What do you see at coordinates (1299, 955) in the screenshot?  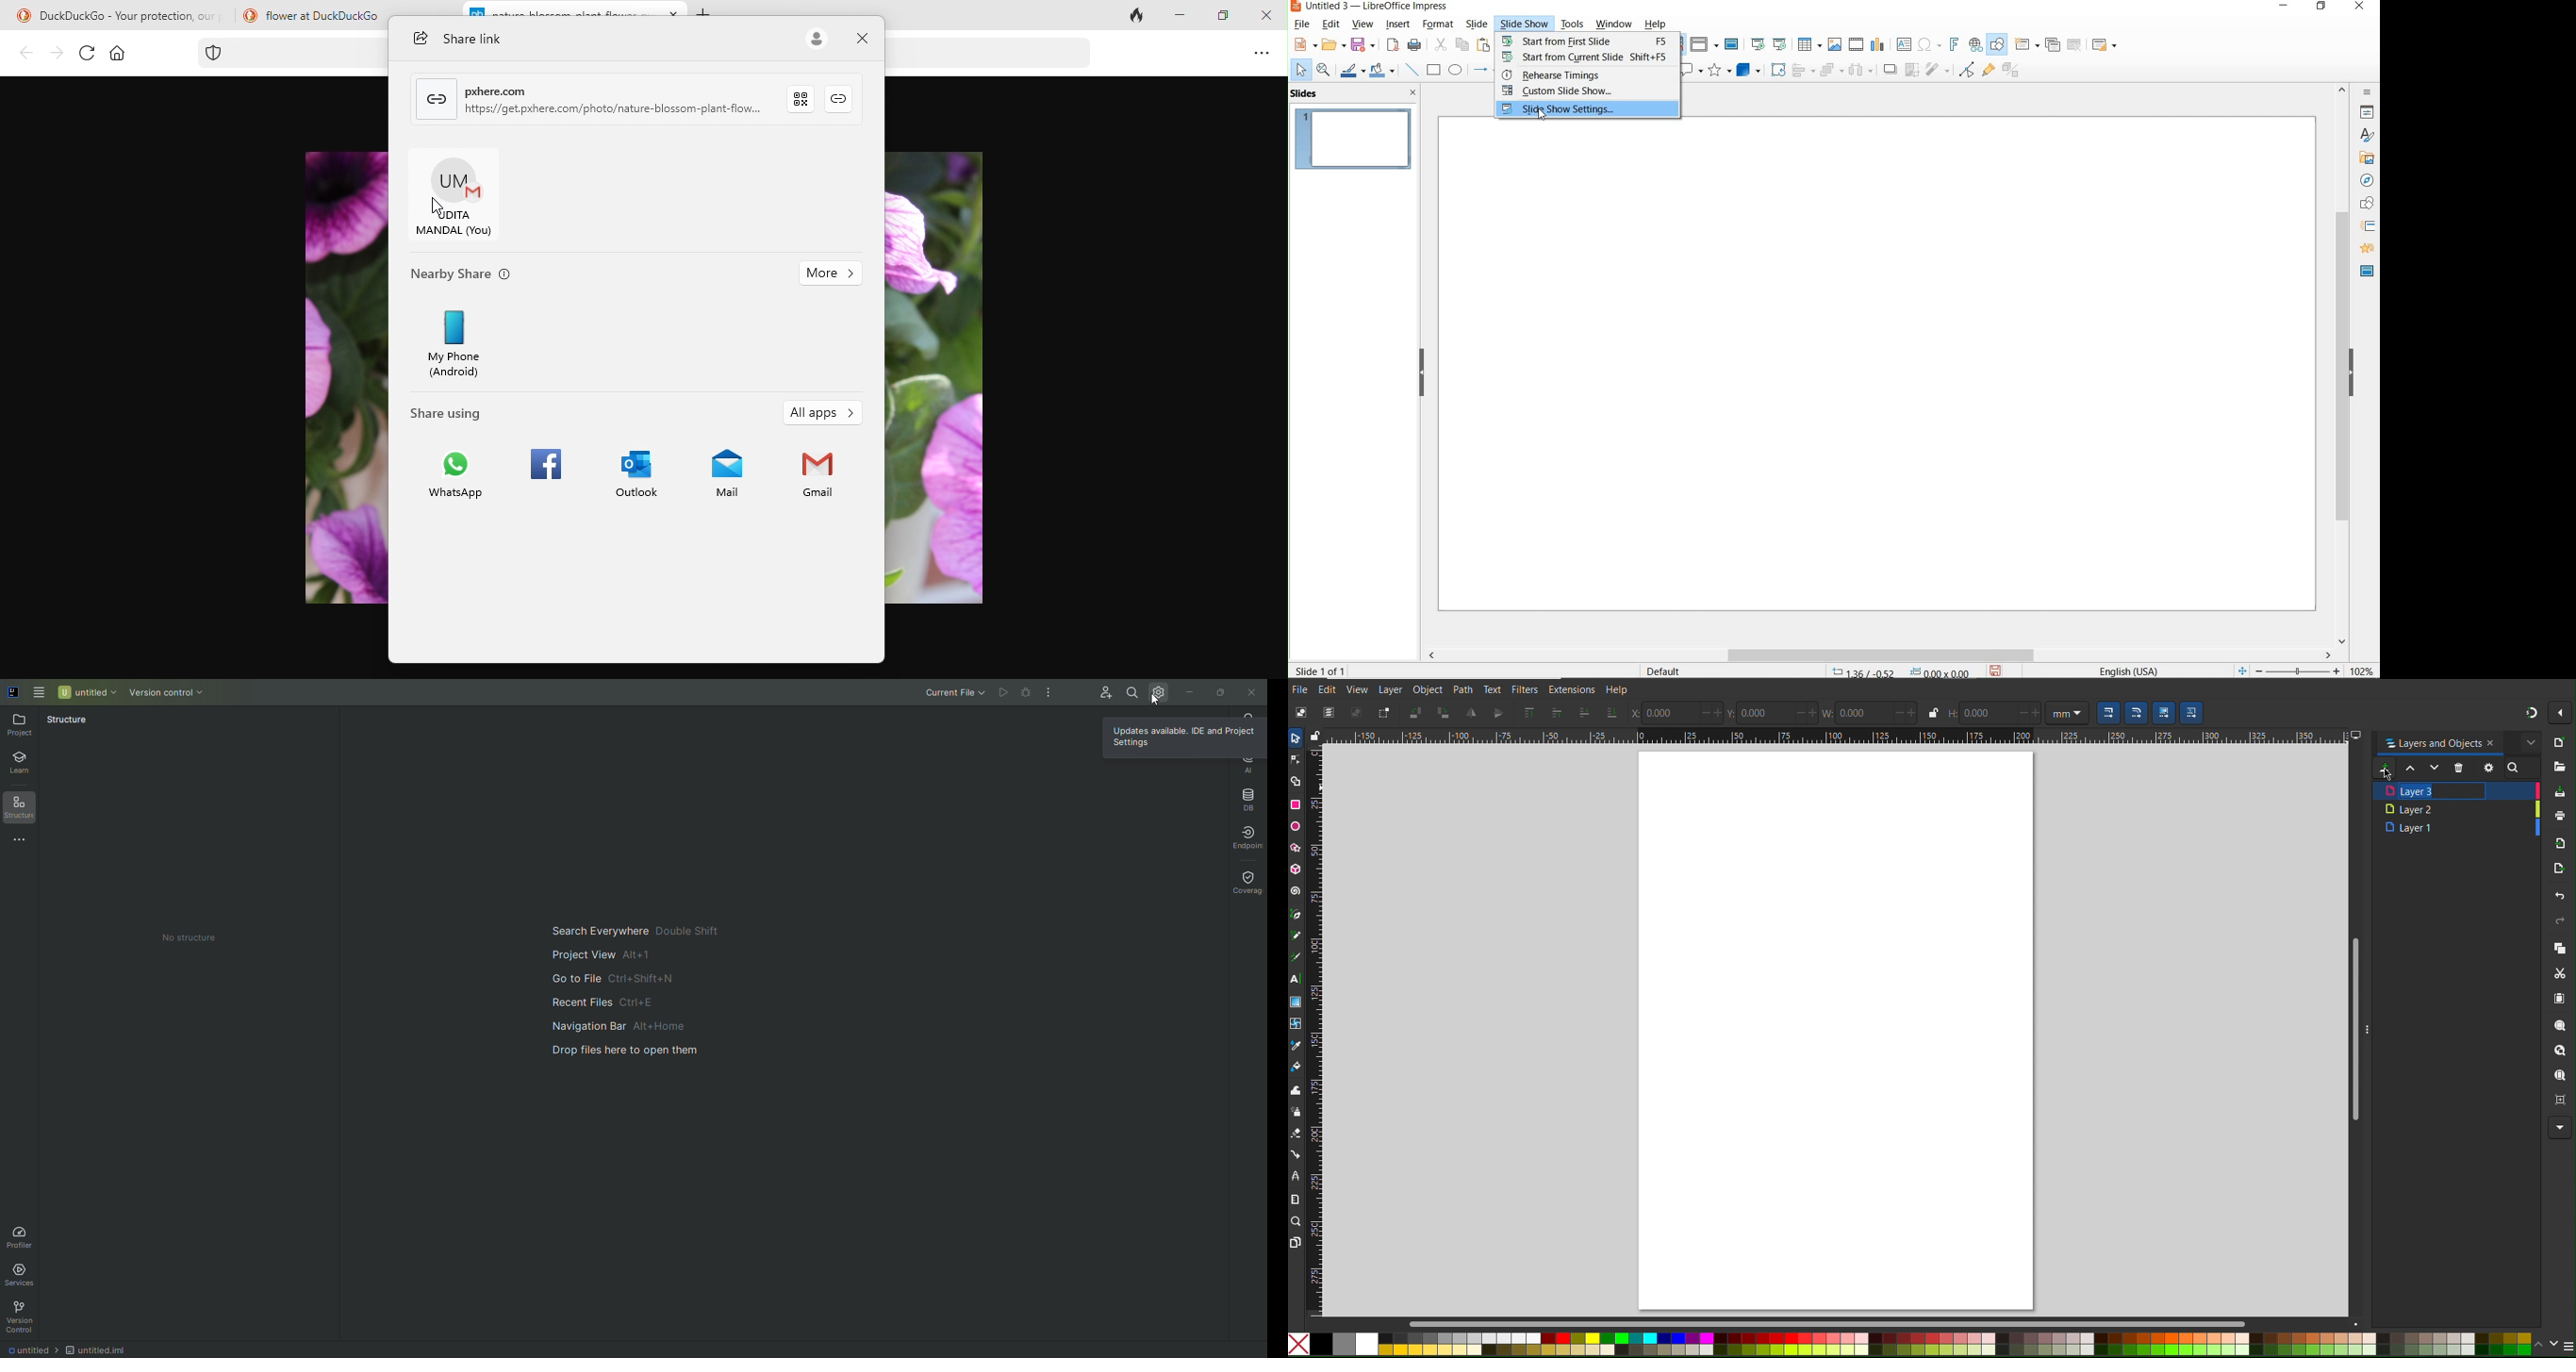 I see `Calligraphy Tool` at bounding box center [1299, 955].